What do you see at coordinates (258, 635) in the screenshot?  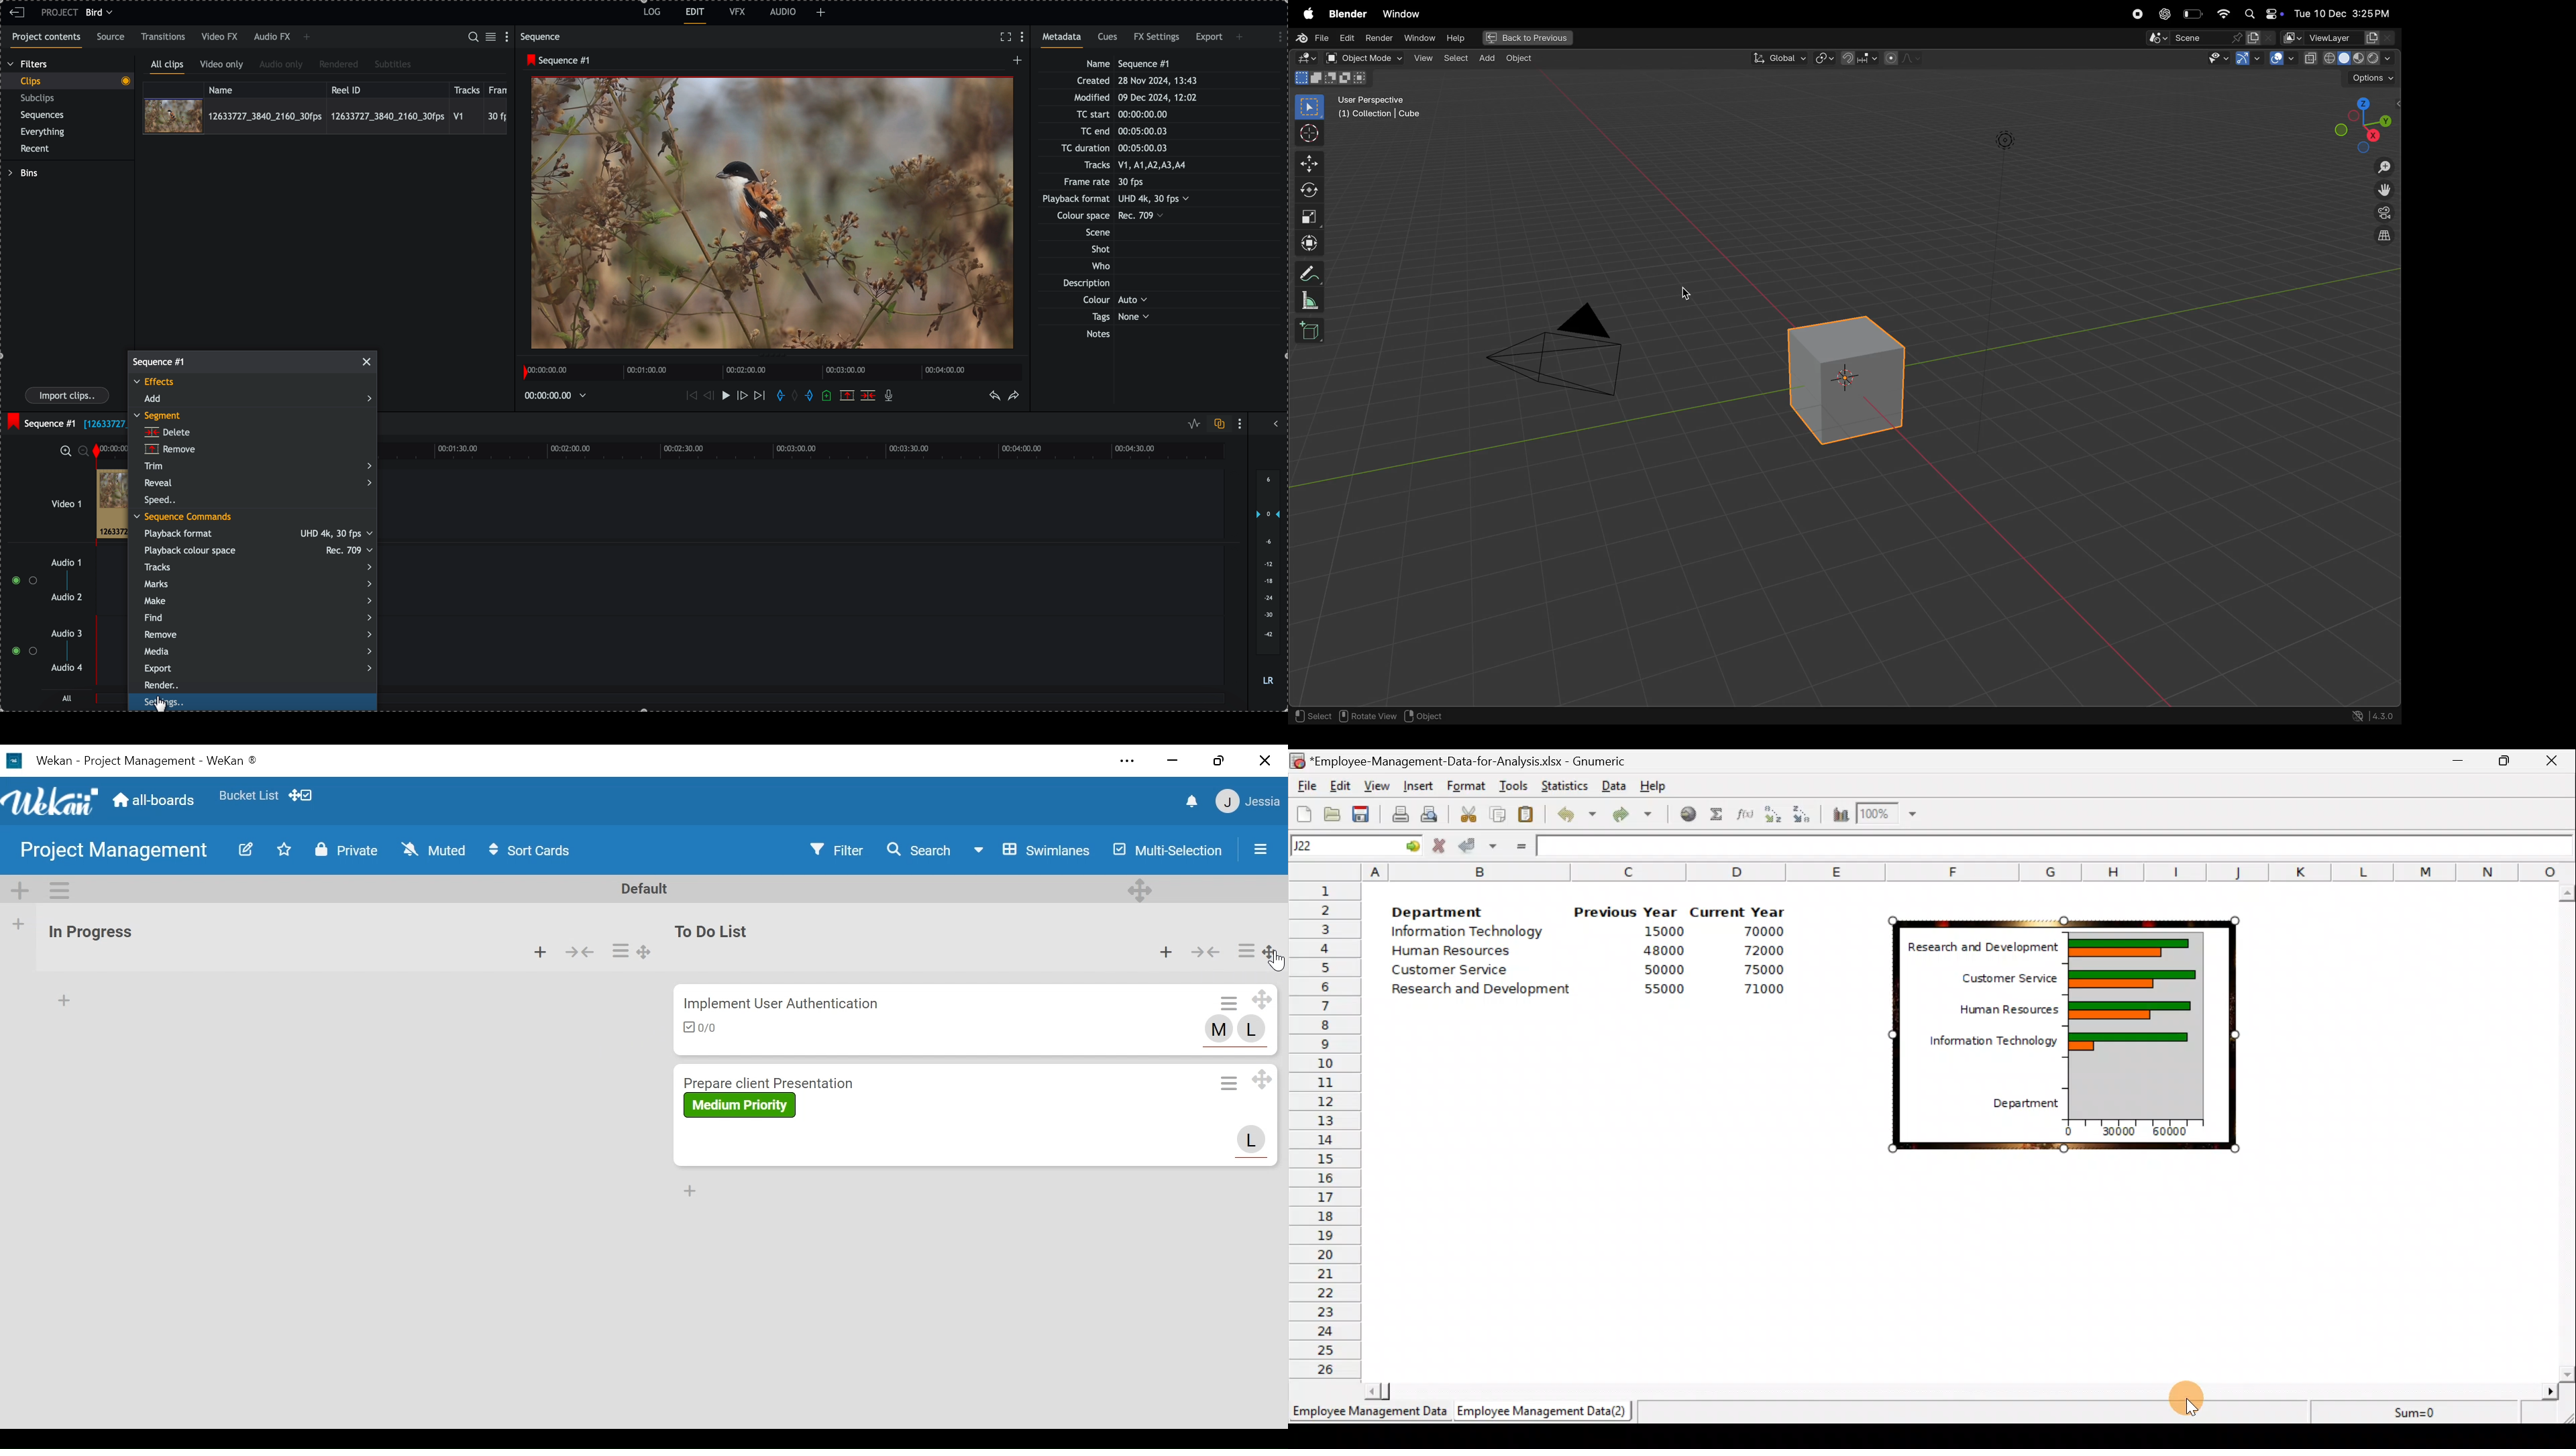 I see `remove` at bounding box center [258, 635].